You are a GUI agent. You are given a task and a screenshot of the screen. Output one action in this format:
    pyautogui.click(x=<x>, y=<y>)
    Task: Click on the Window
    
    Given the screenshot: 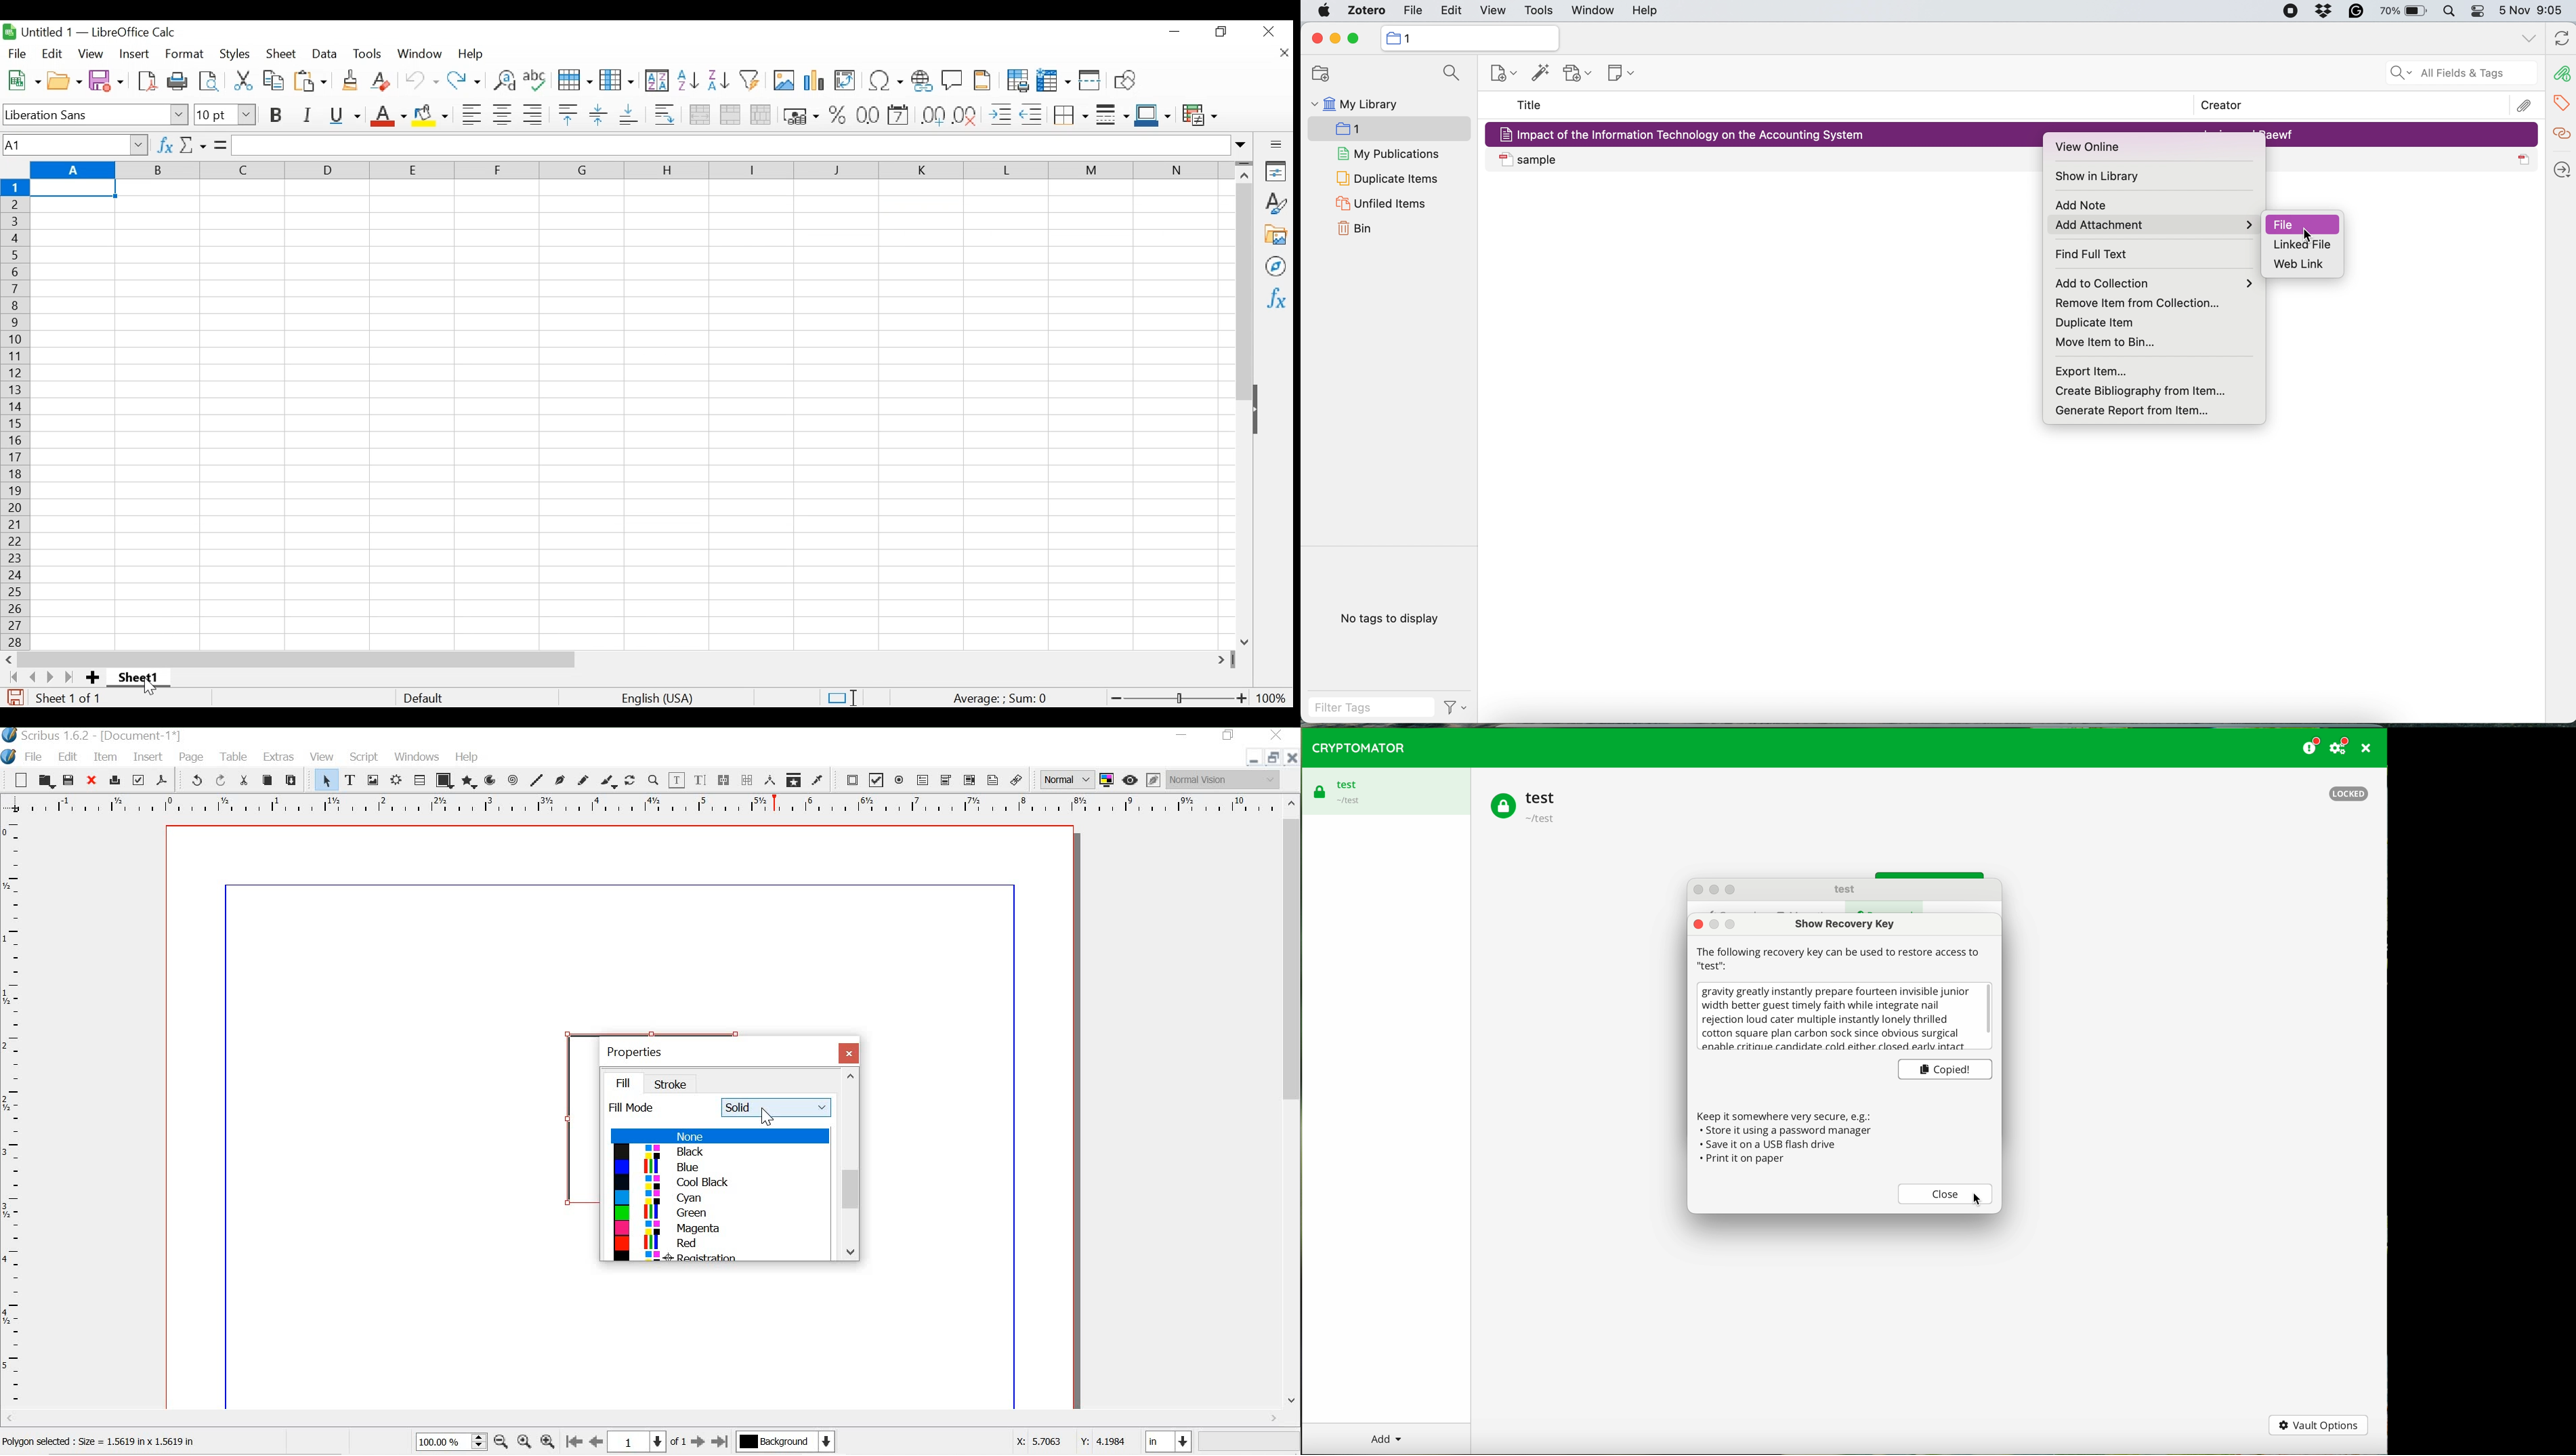 What is the action you would take?
    pyautogui.click(x=420, y=54)
    